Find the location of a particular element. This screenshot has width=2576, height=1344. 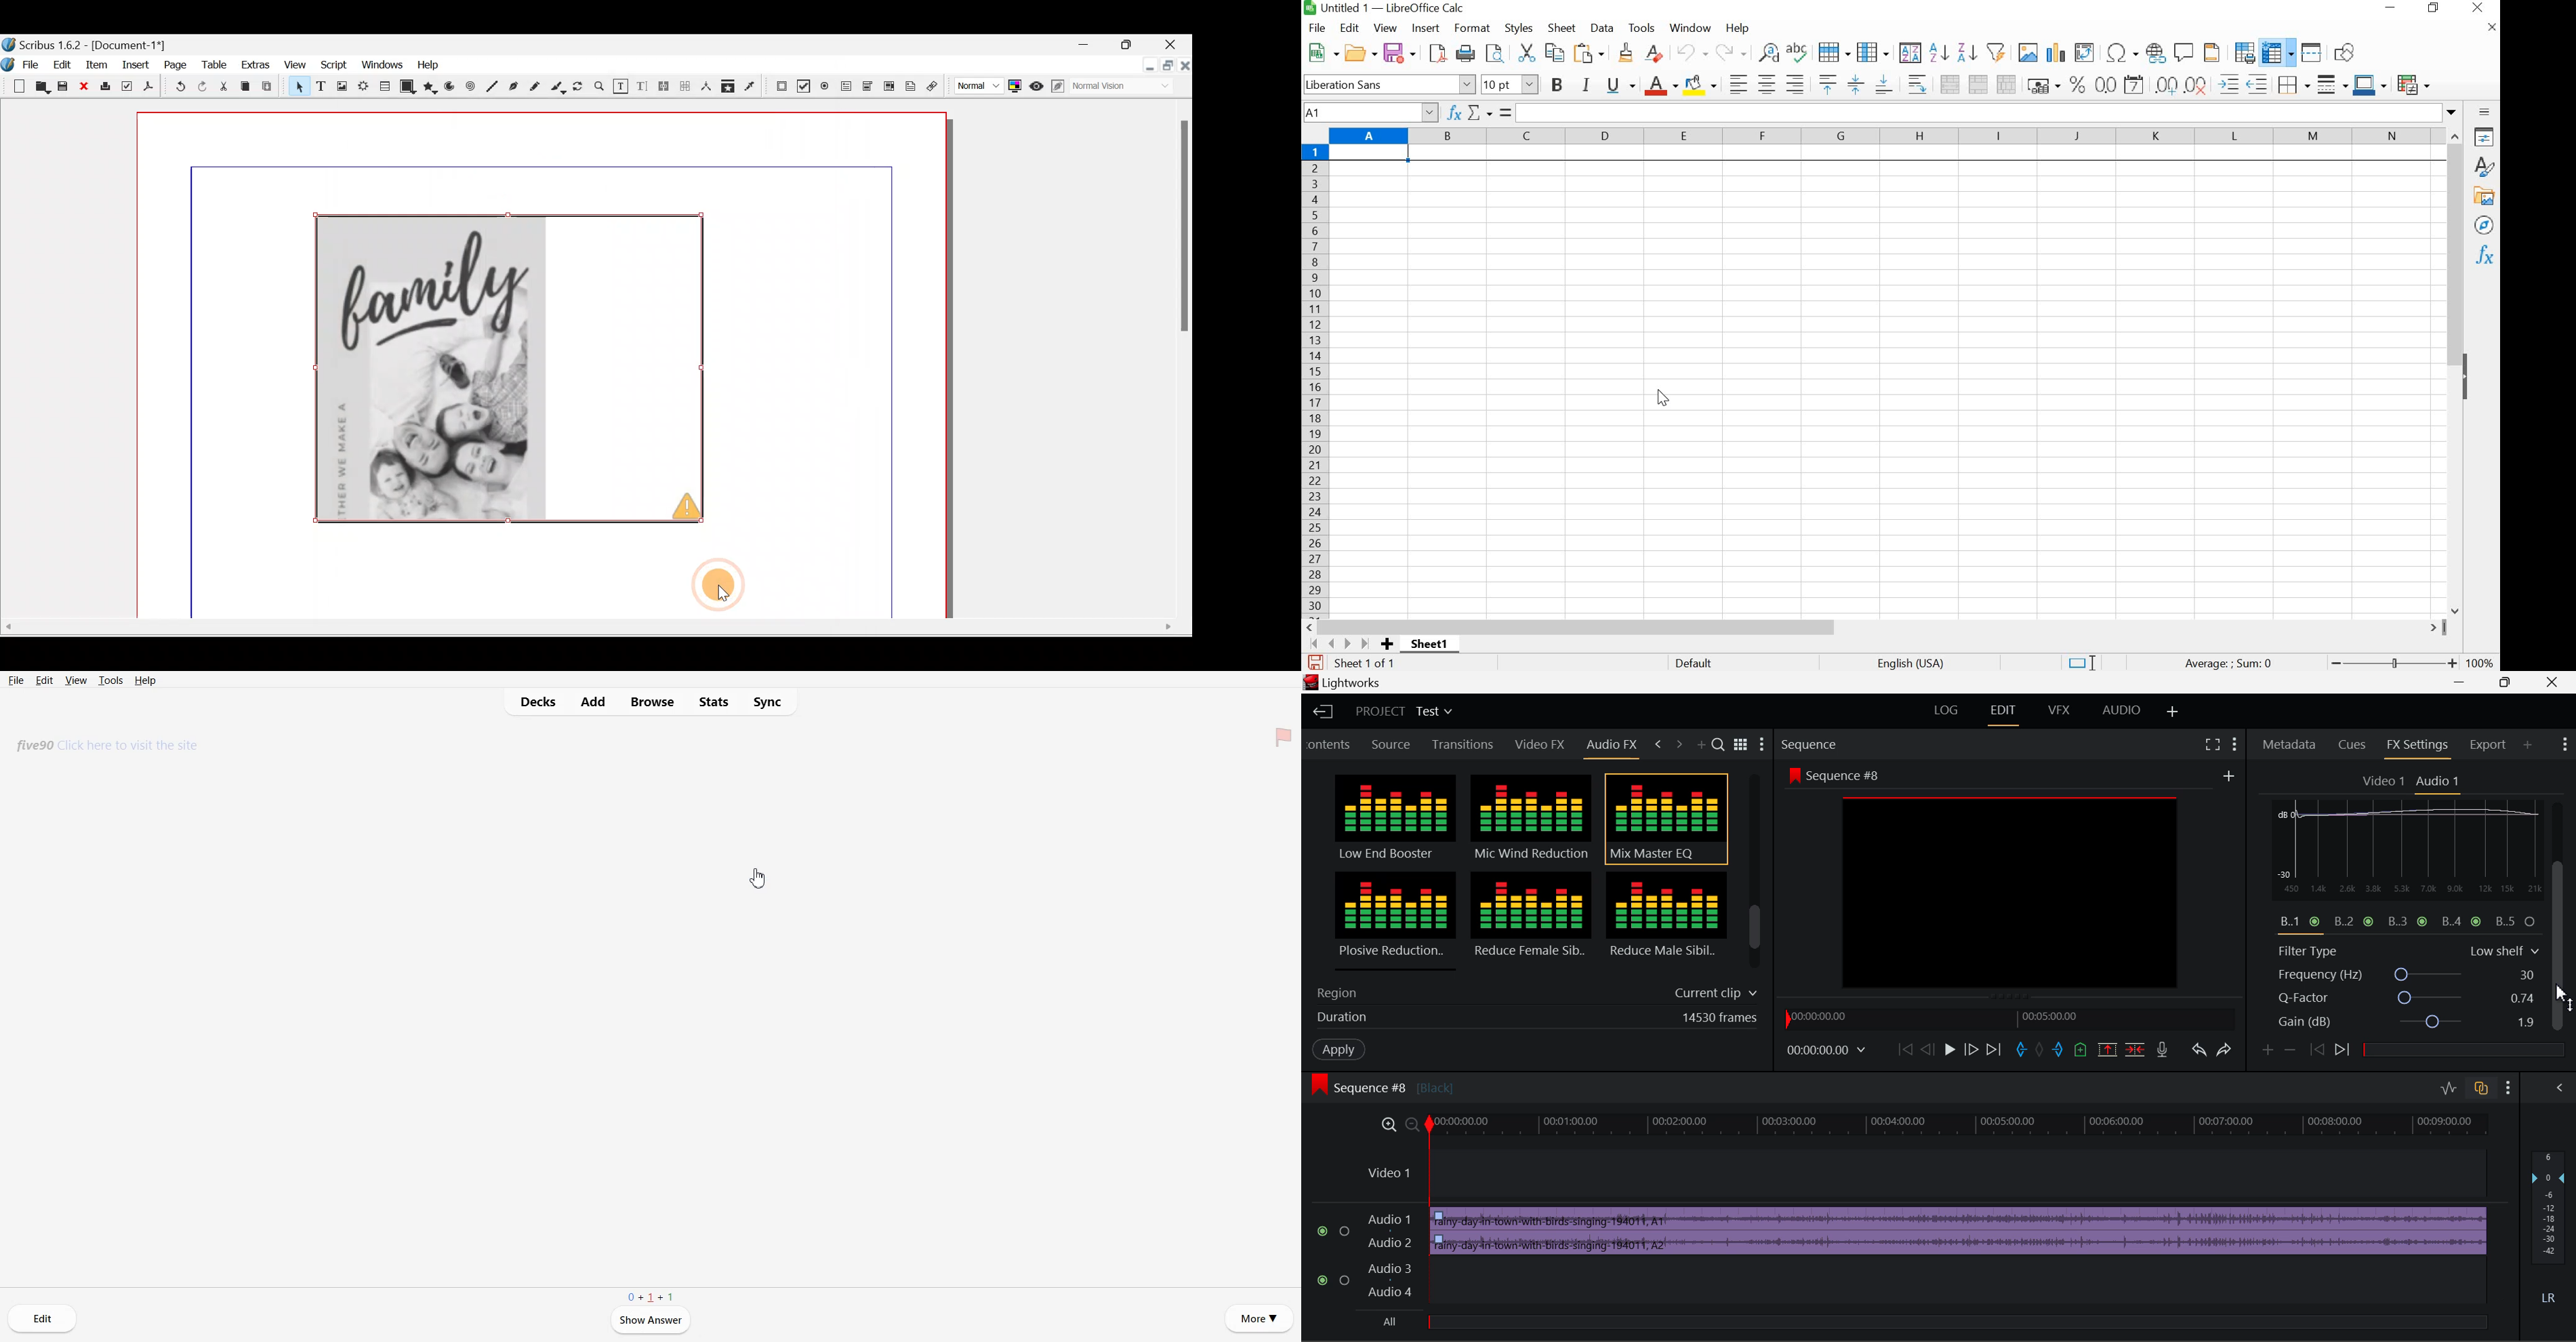

SHOW DRAW FUNCTIONS is located at coordinates (2348, 53).